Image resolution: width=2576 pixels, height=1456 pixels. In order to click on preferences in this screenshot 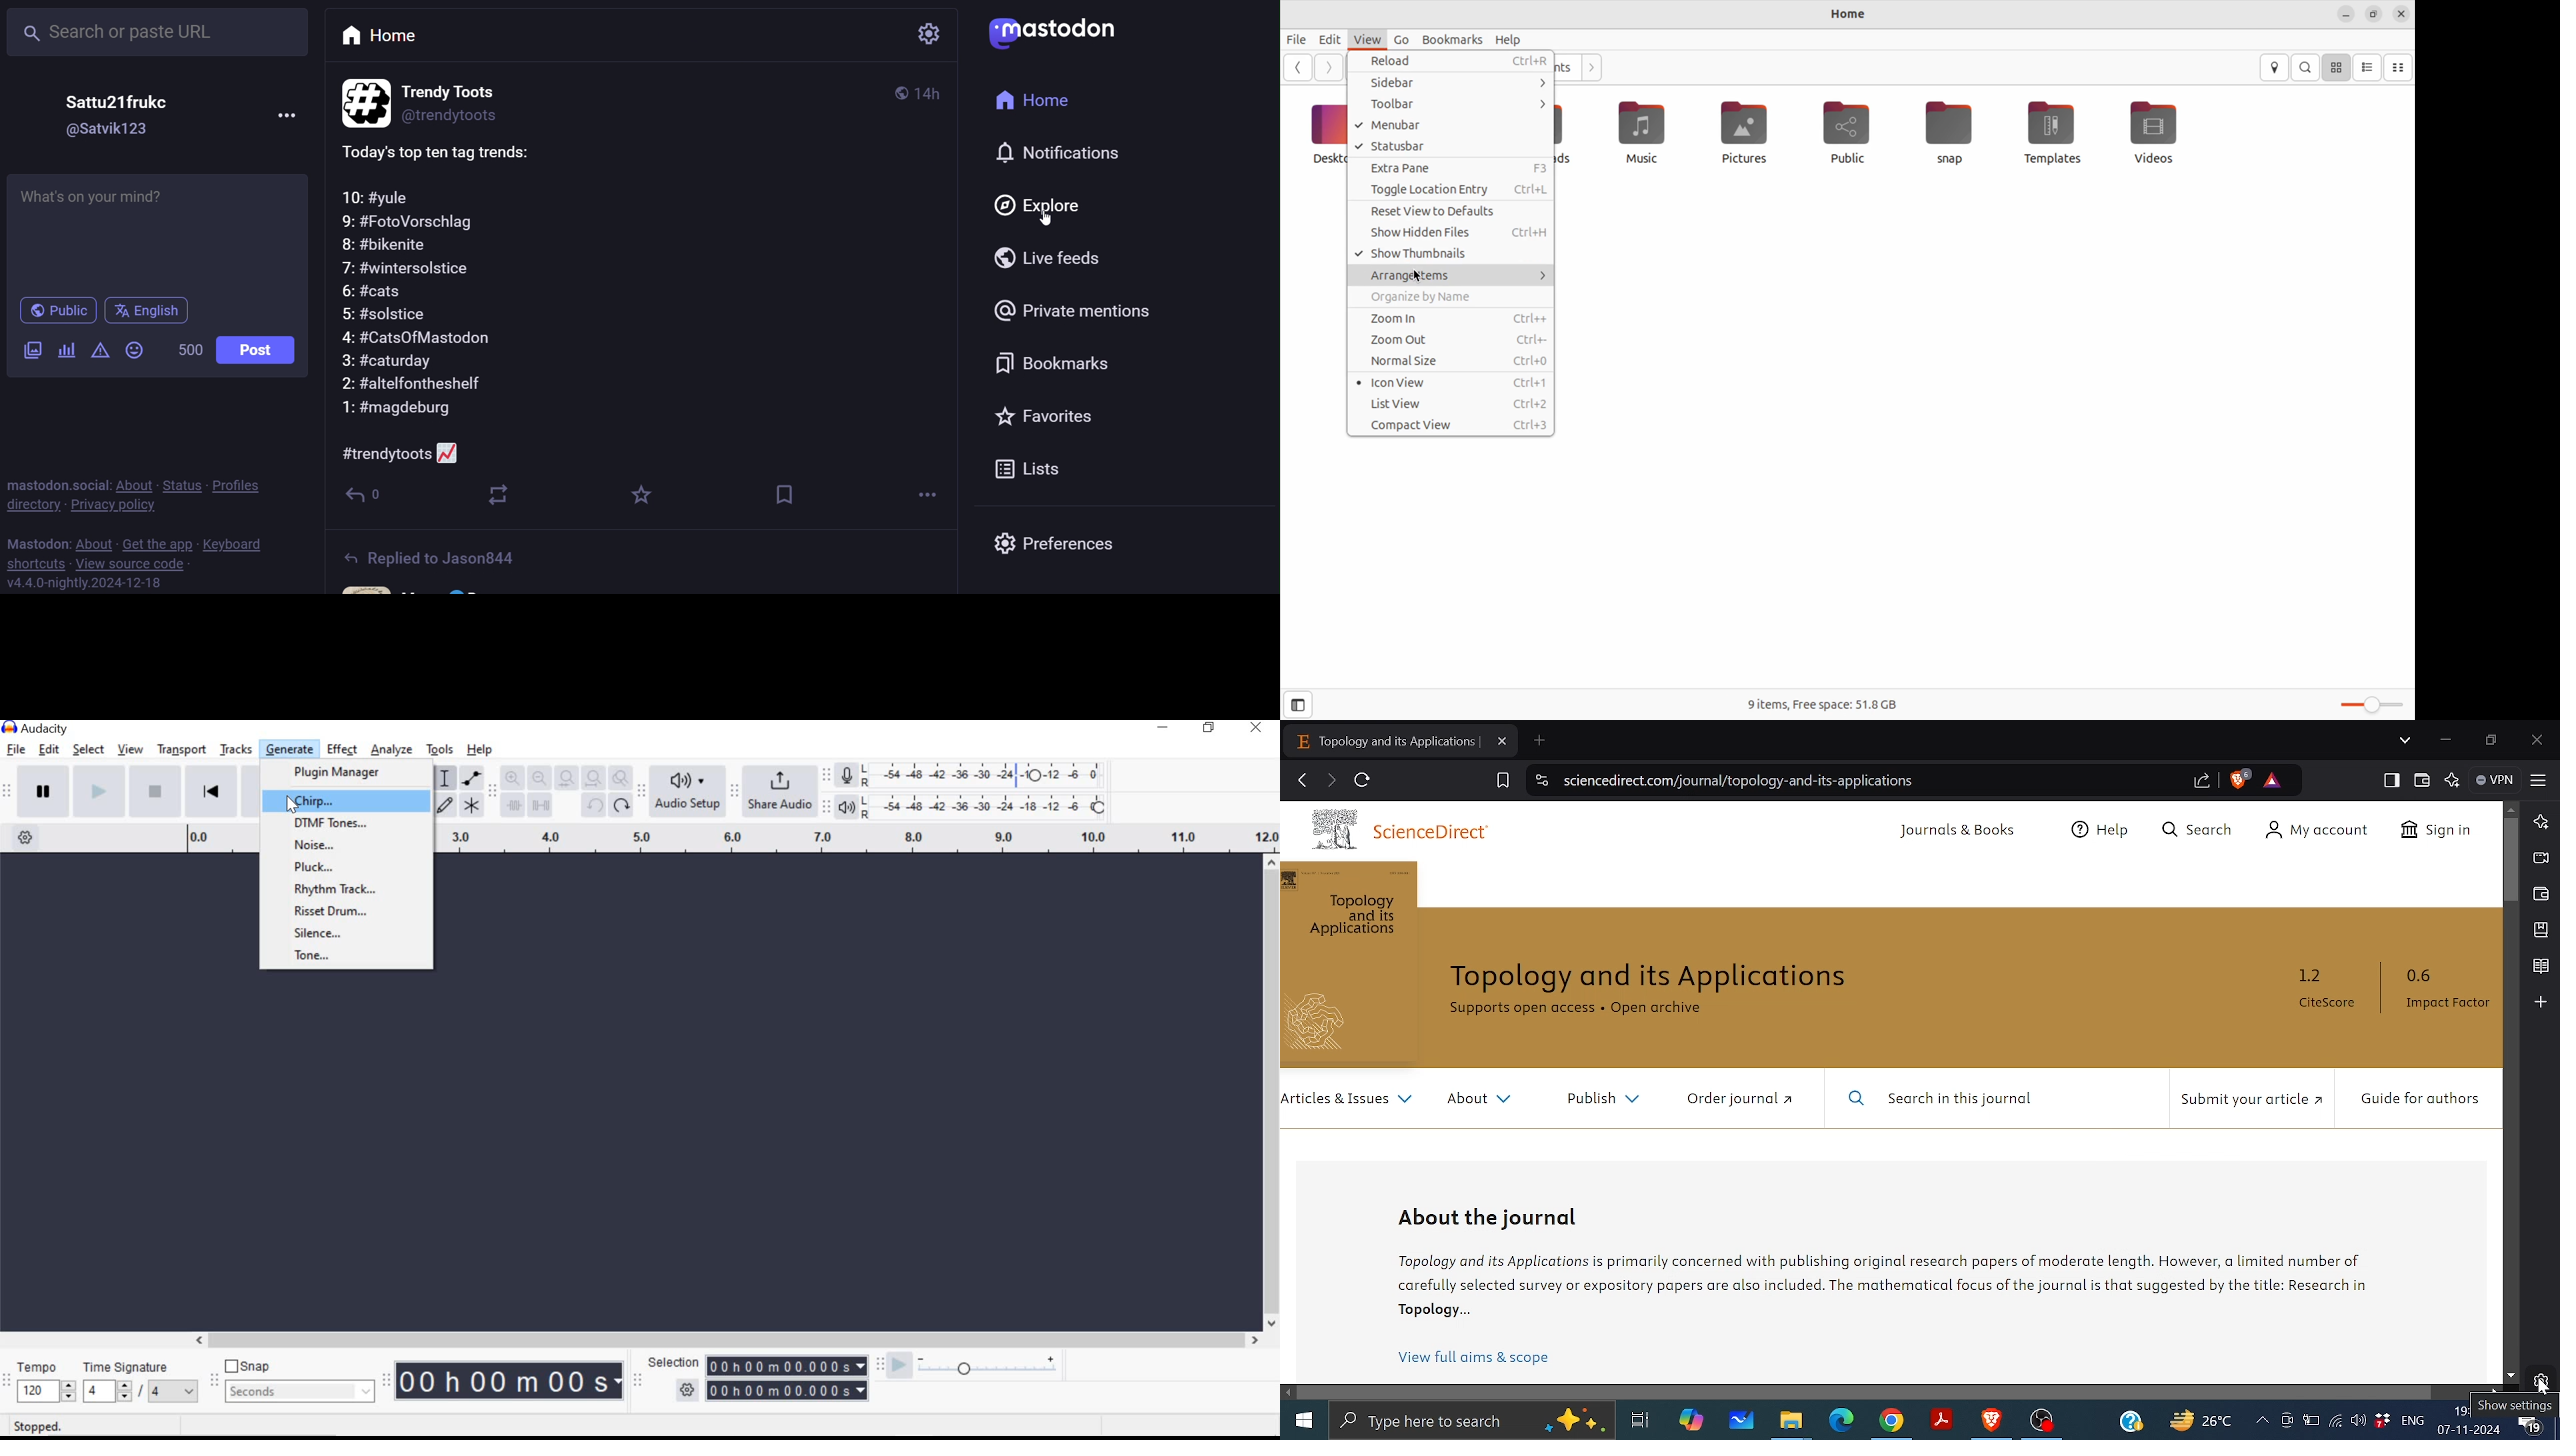, I will do `click(1091, 543)`.